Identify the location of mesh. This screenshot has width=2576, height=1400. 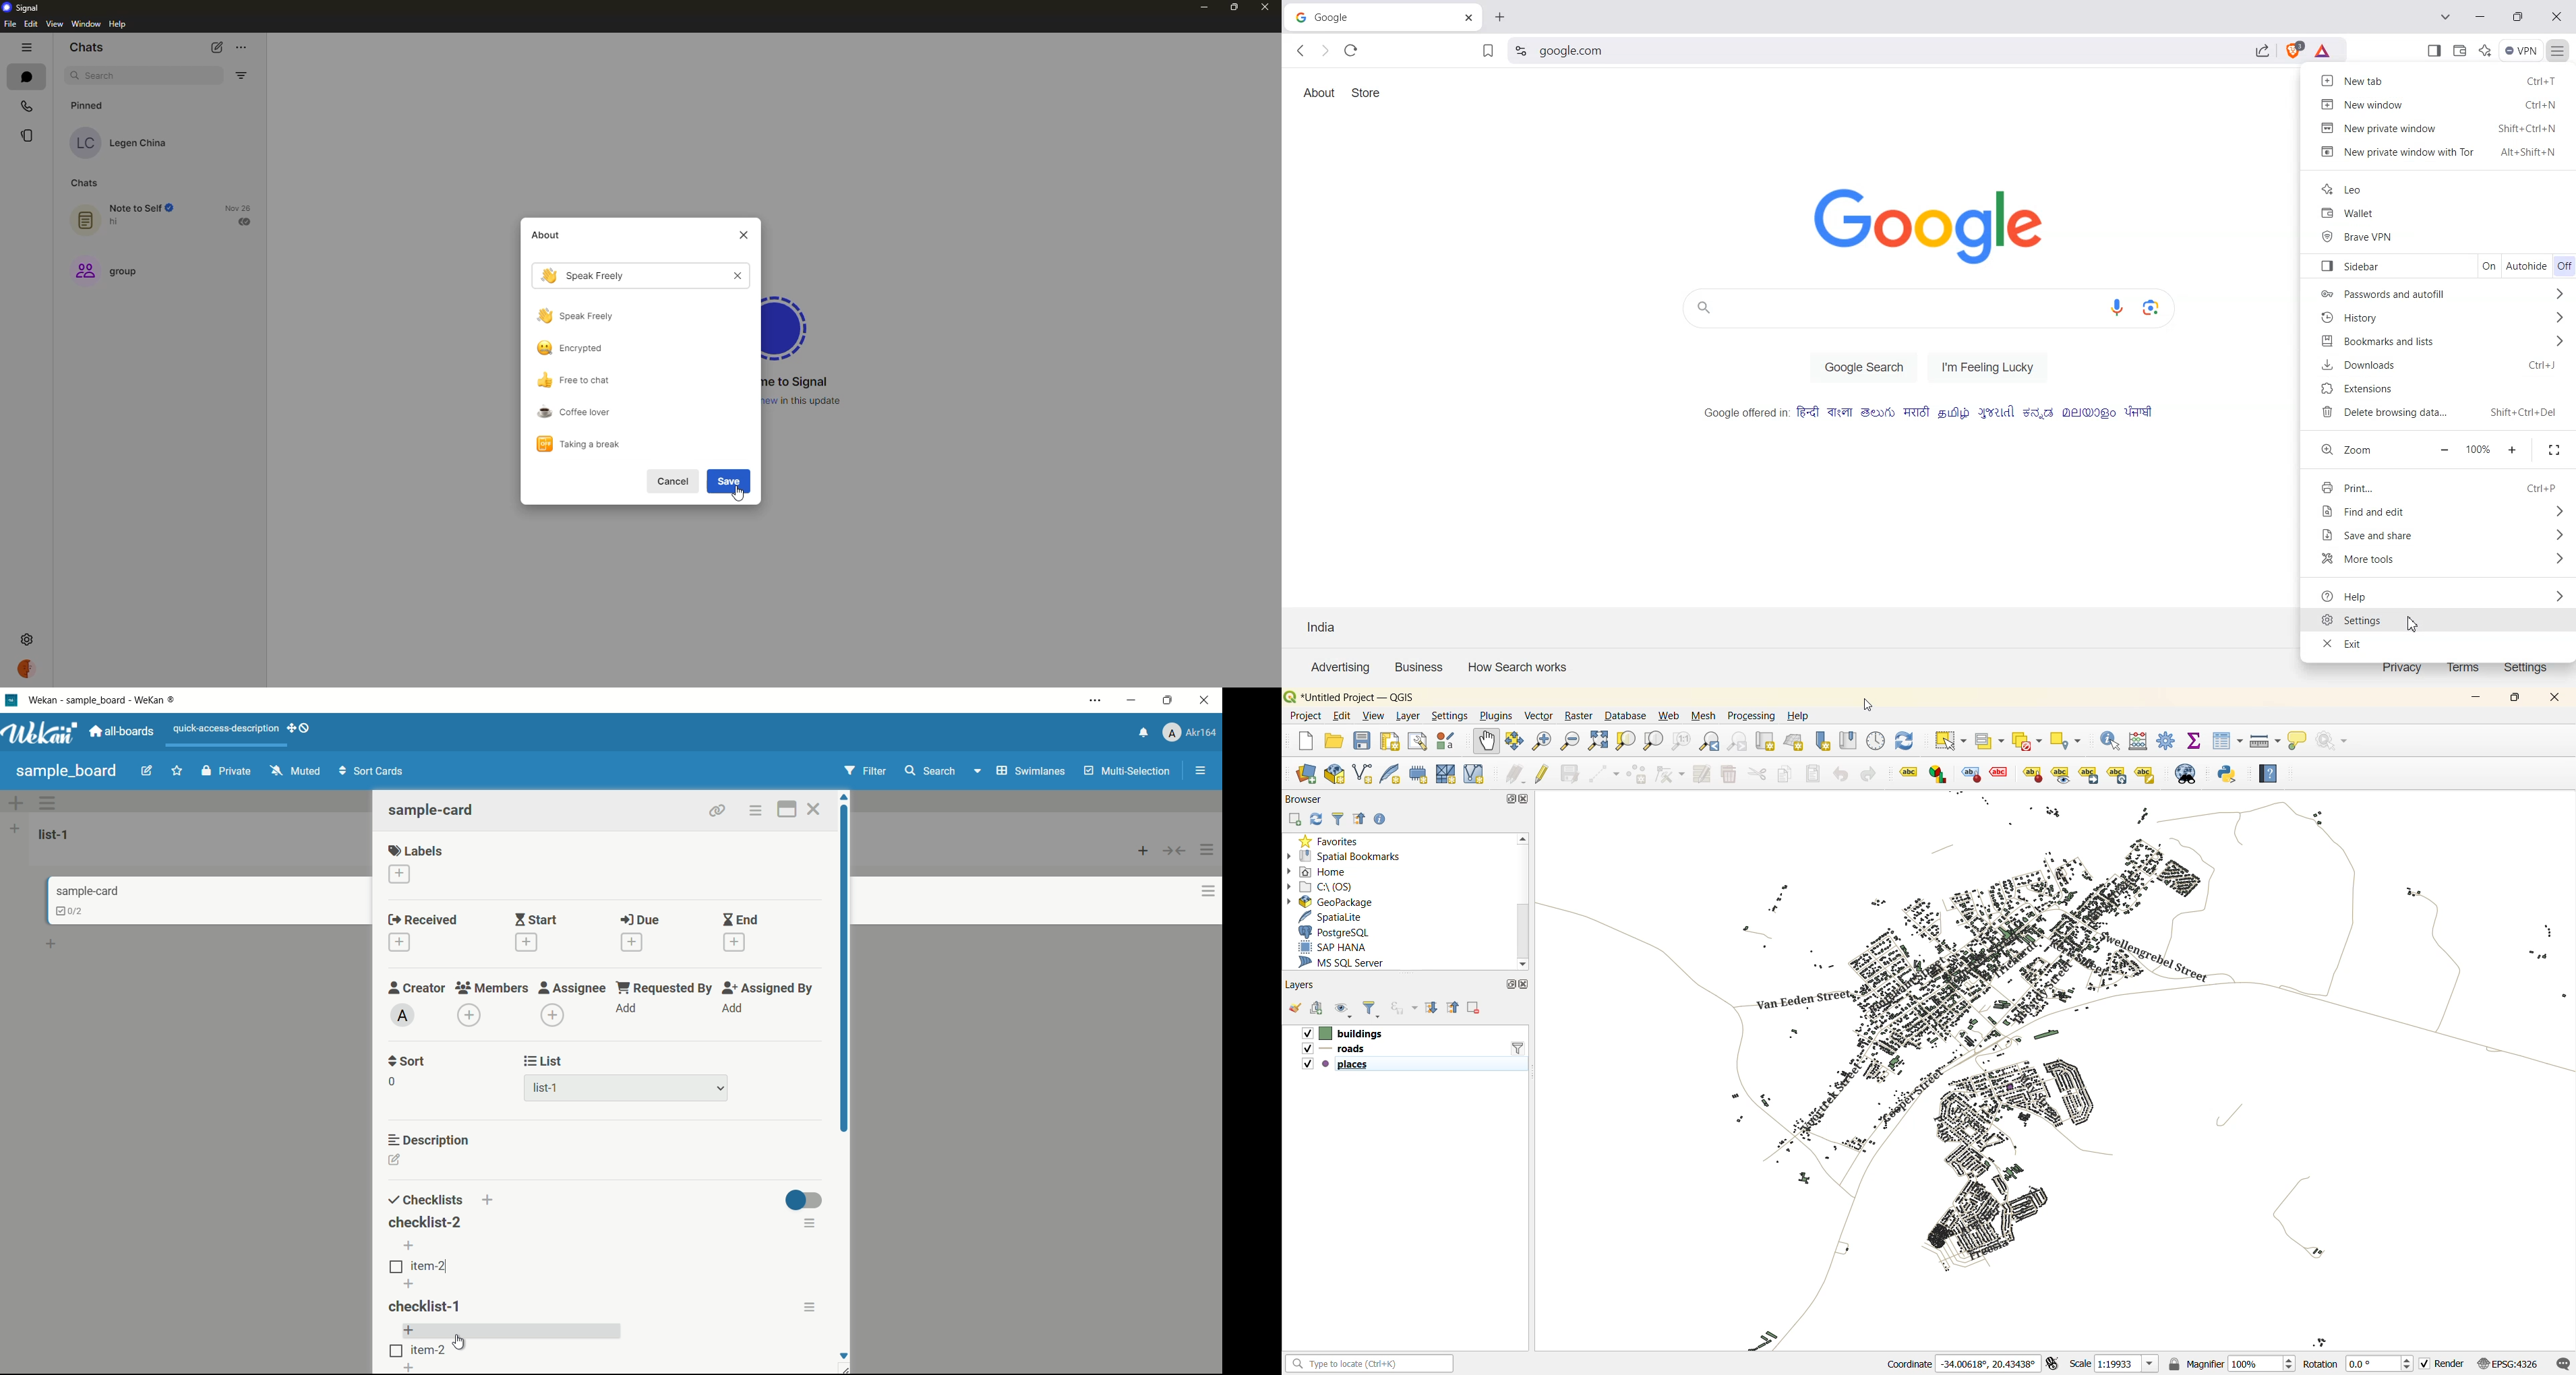
(1705, 714).